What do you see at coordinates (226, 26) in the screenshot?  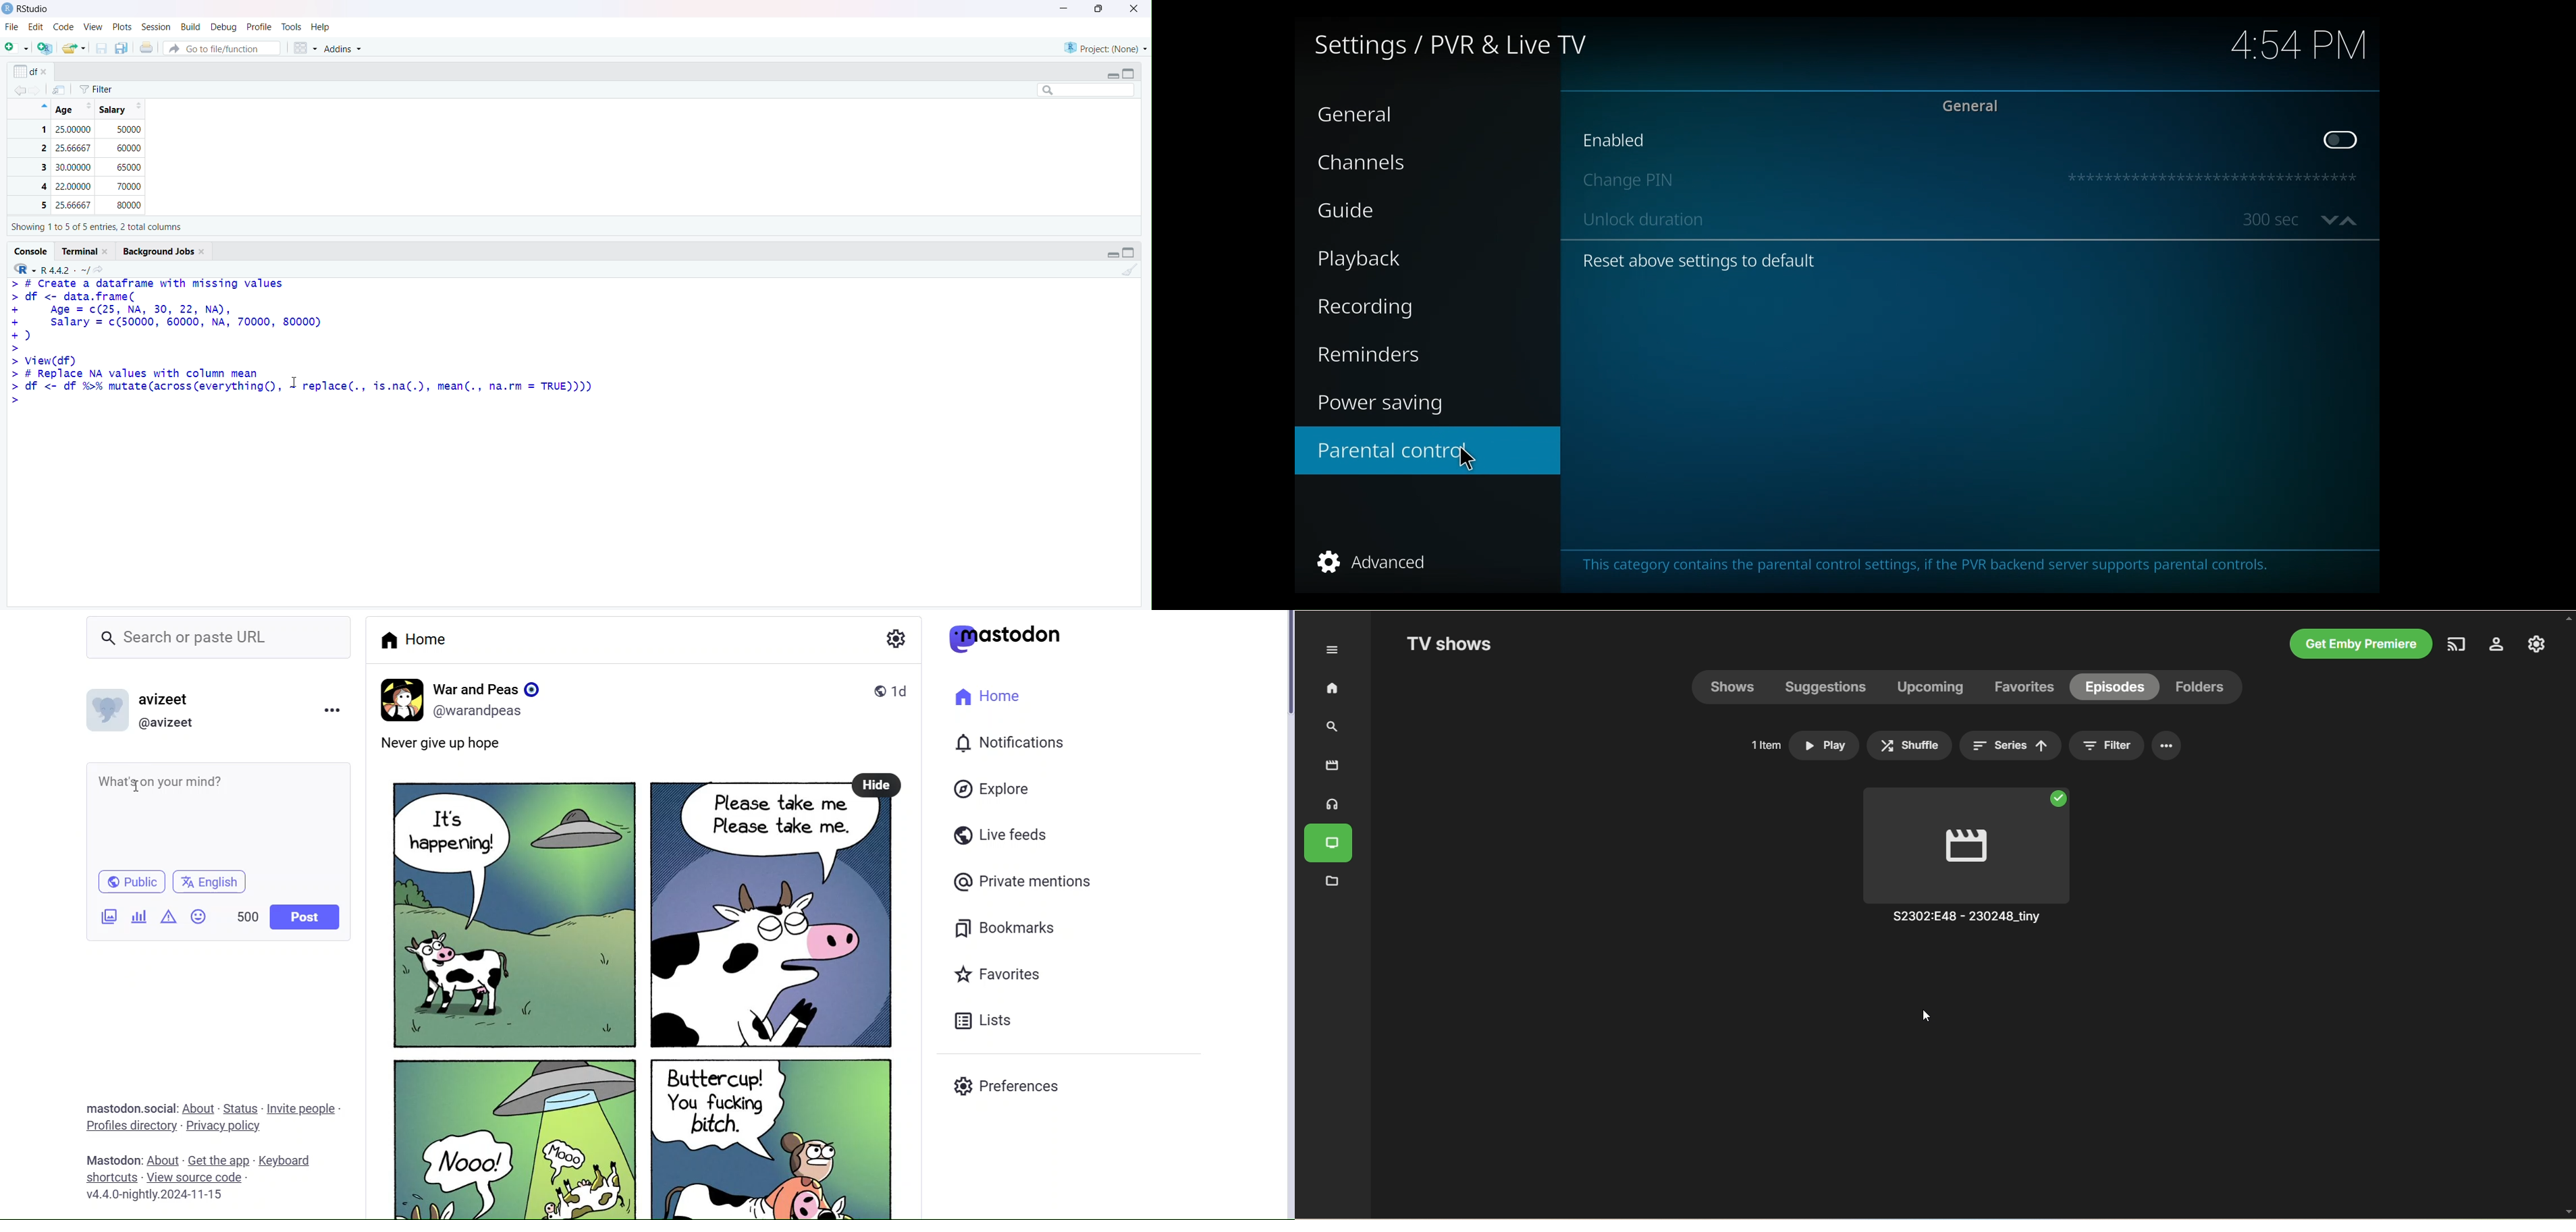 I see `Debug` at bounding box center [226, 26].